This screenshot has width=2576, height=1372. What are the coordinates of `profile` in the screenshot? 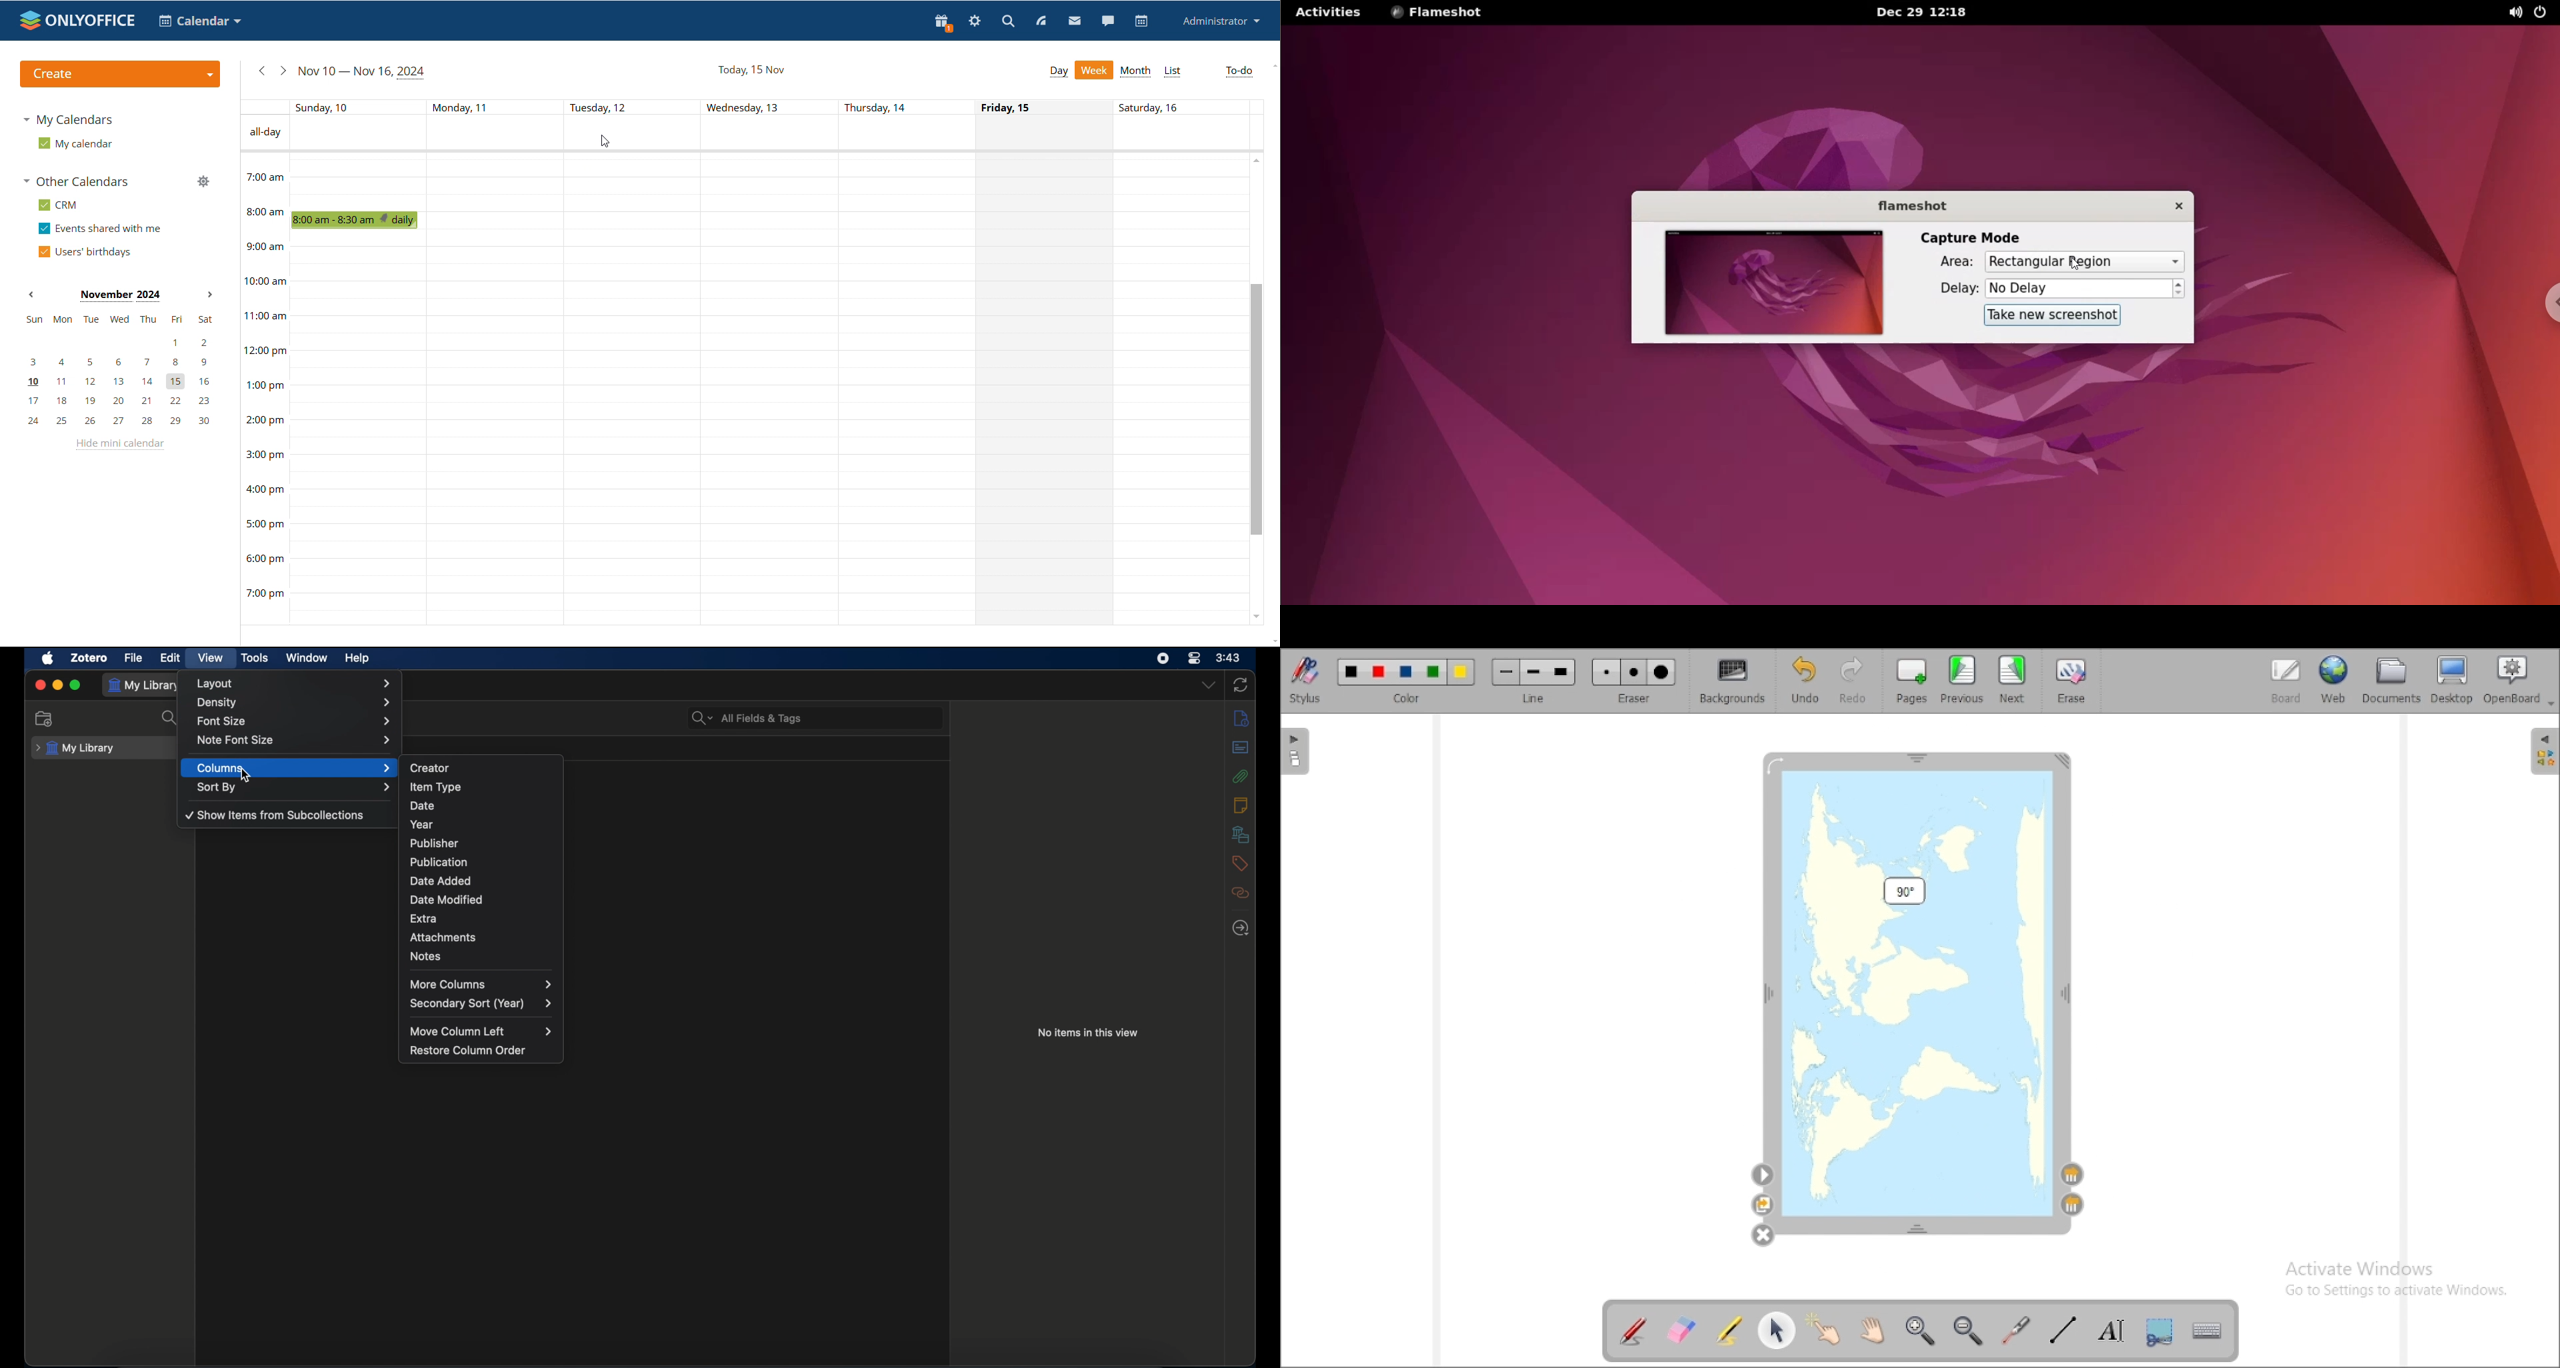 It's located at (1222, 21).